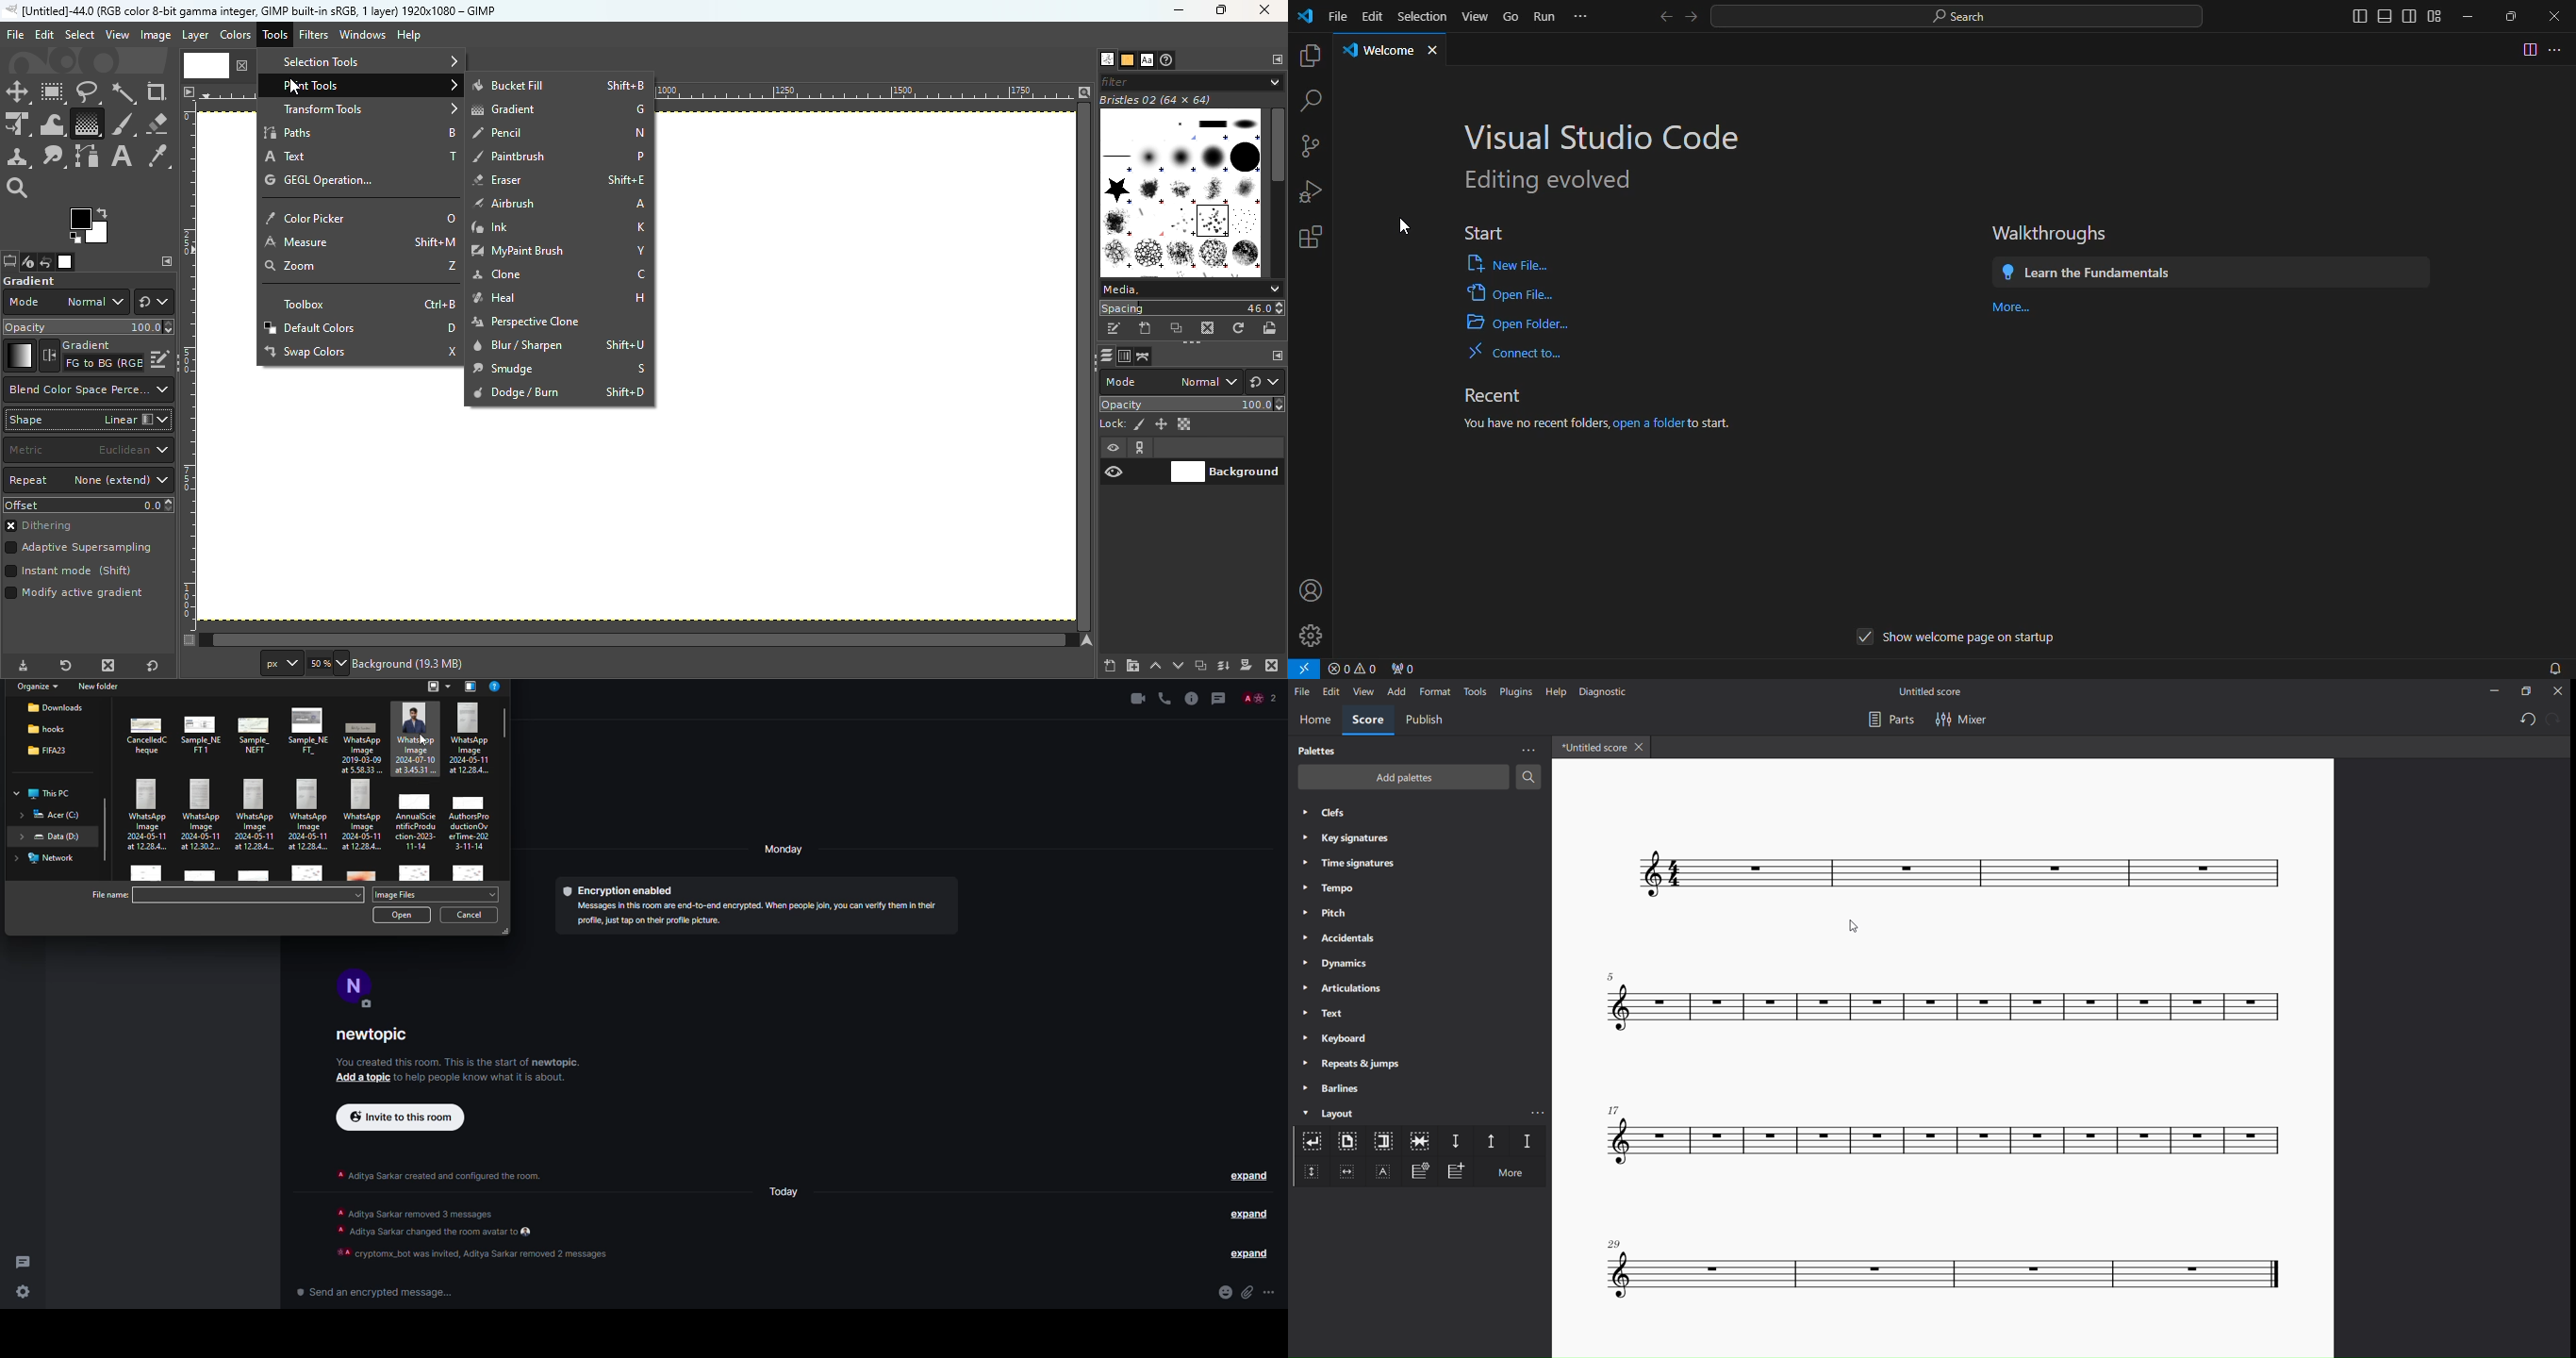 The image size is (2576, 1372). What do you see at coordinates (1333, 1088) in the screenshot?
I see `barlines` at bounding box center [1333, 1088].